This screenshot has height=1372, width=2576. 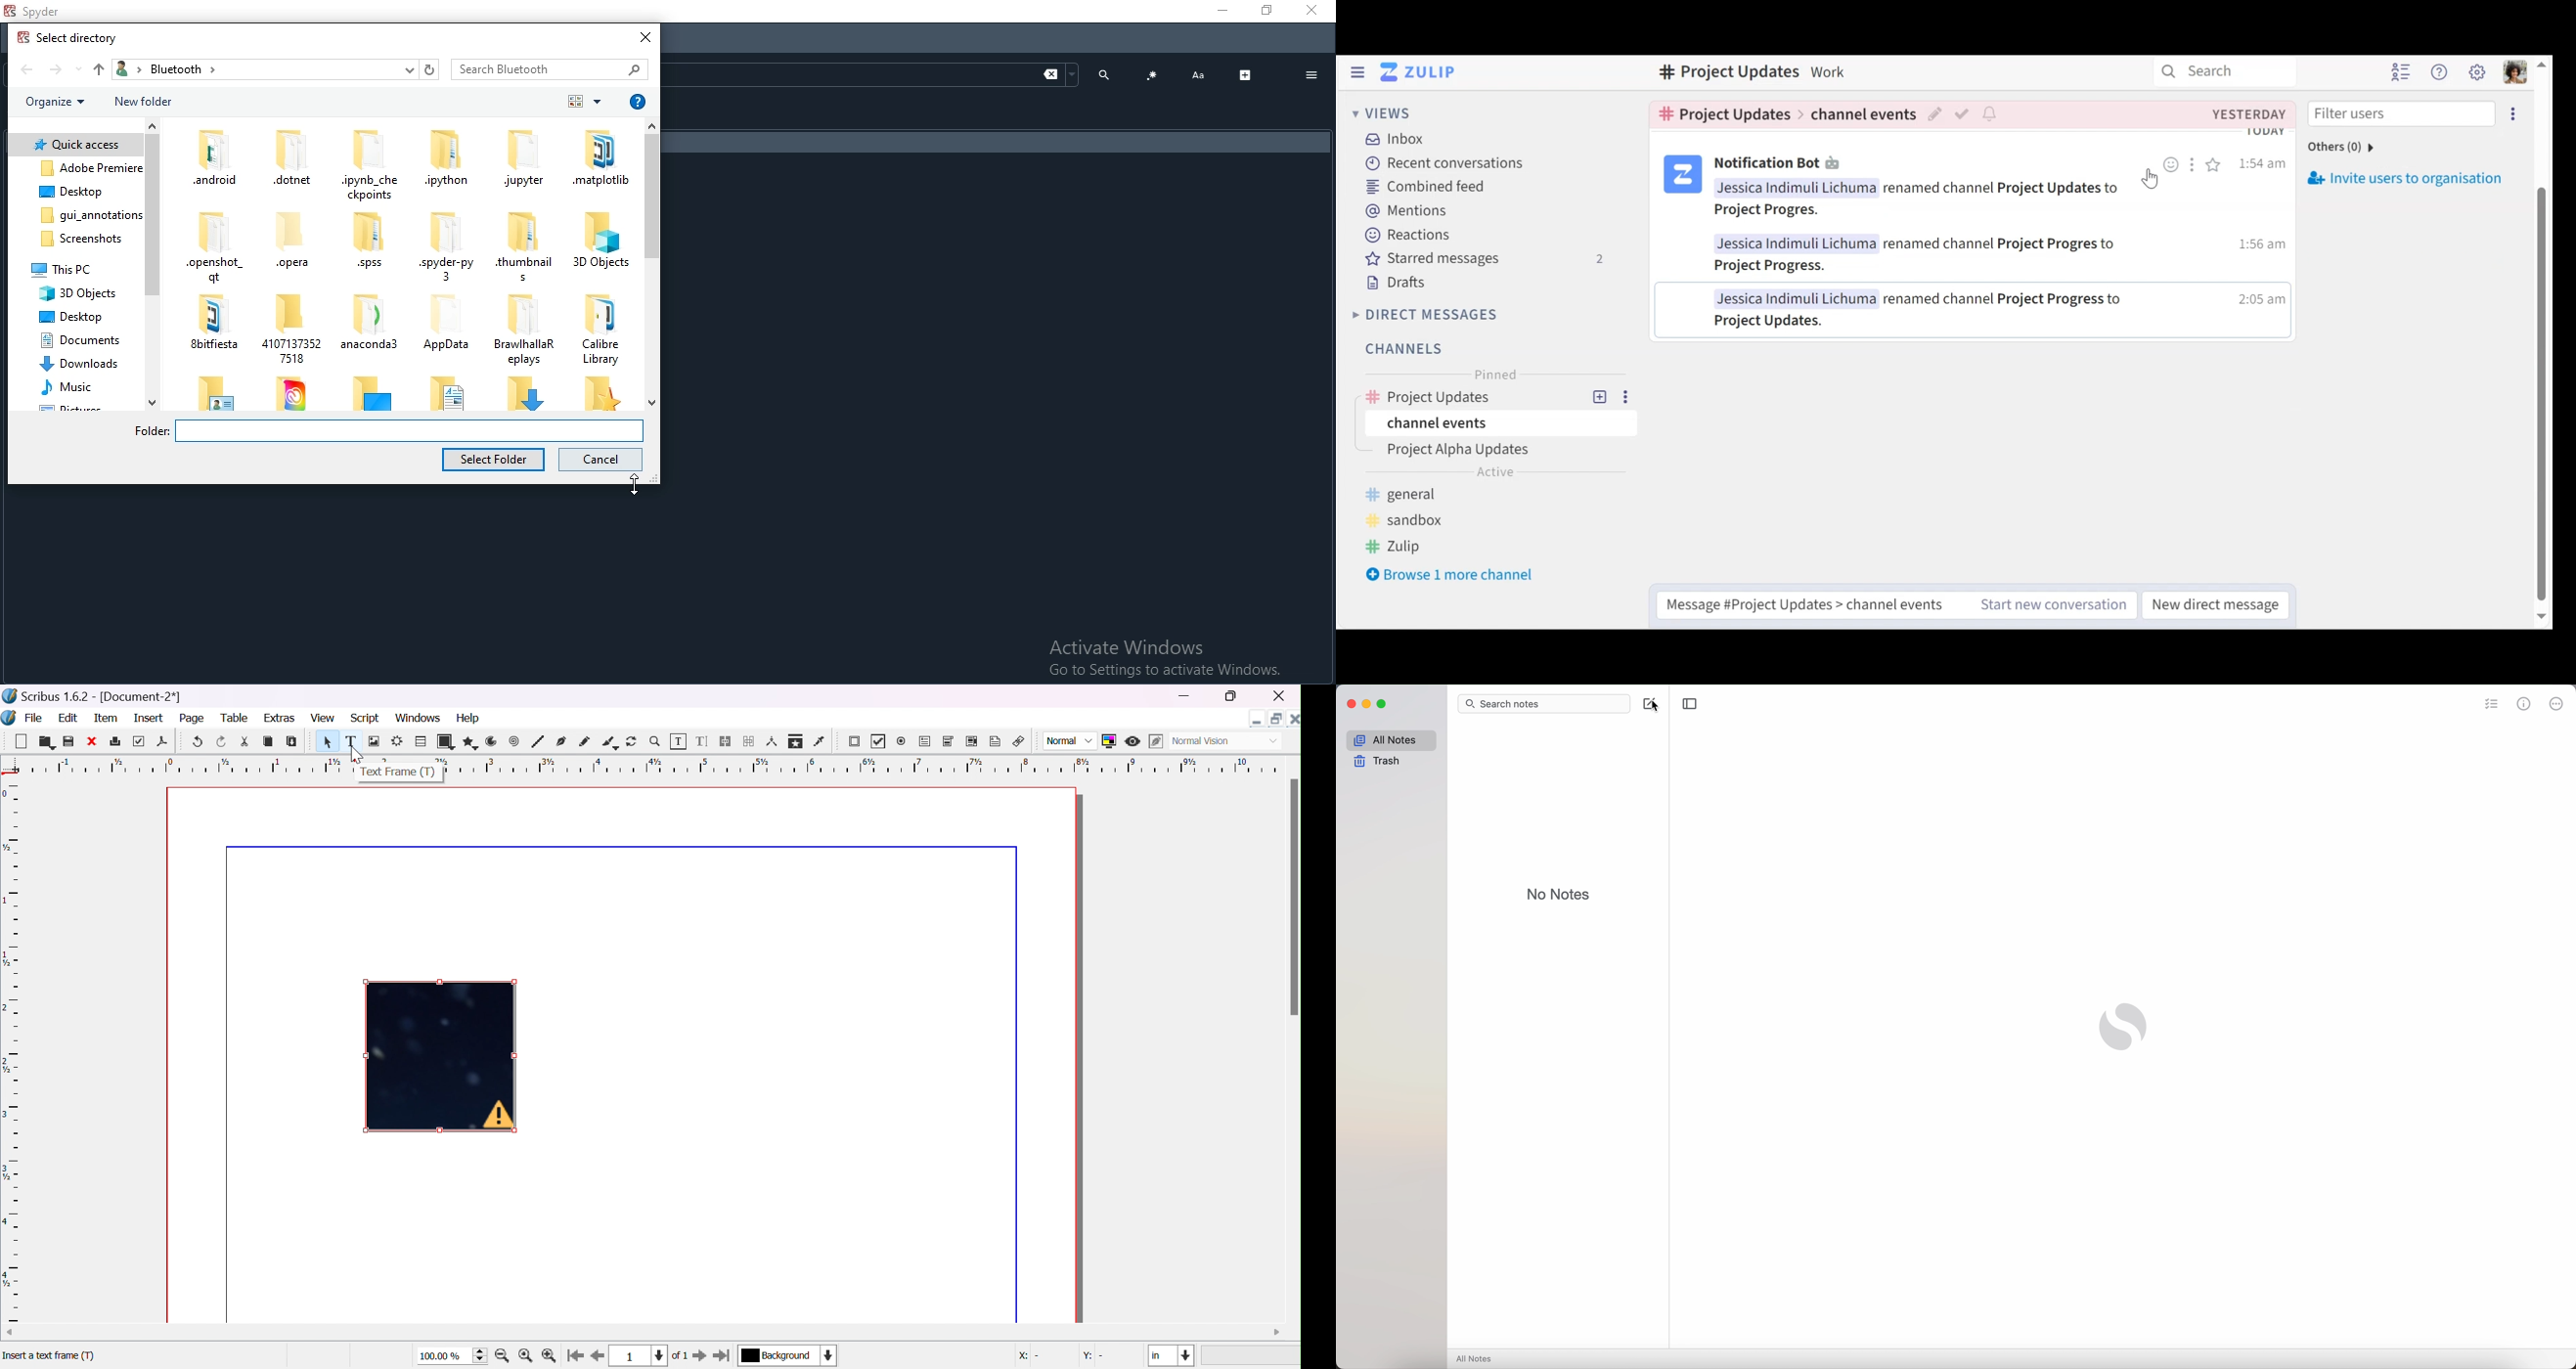 What do you see at coordinates (146, 103) in the screenshot?
I see `new folder` at bounding box center [146, 103].